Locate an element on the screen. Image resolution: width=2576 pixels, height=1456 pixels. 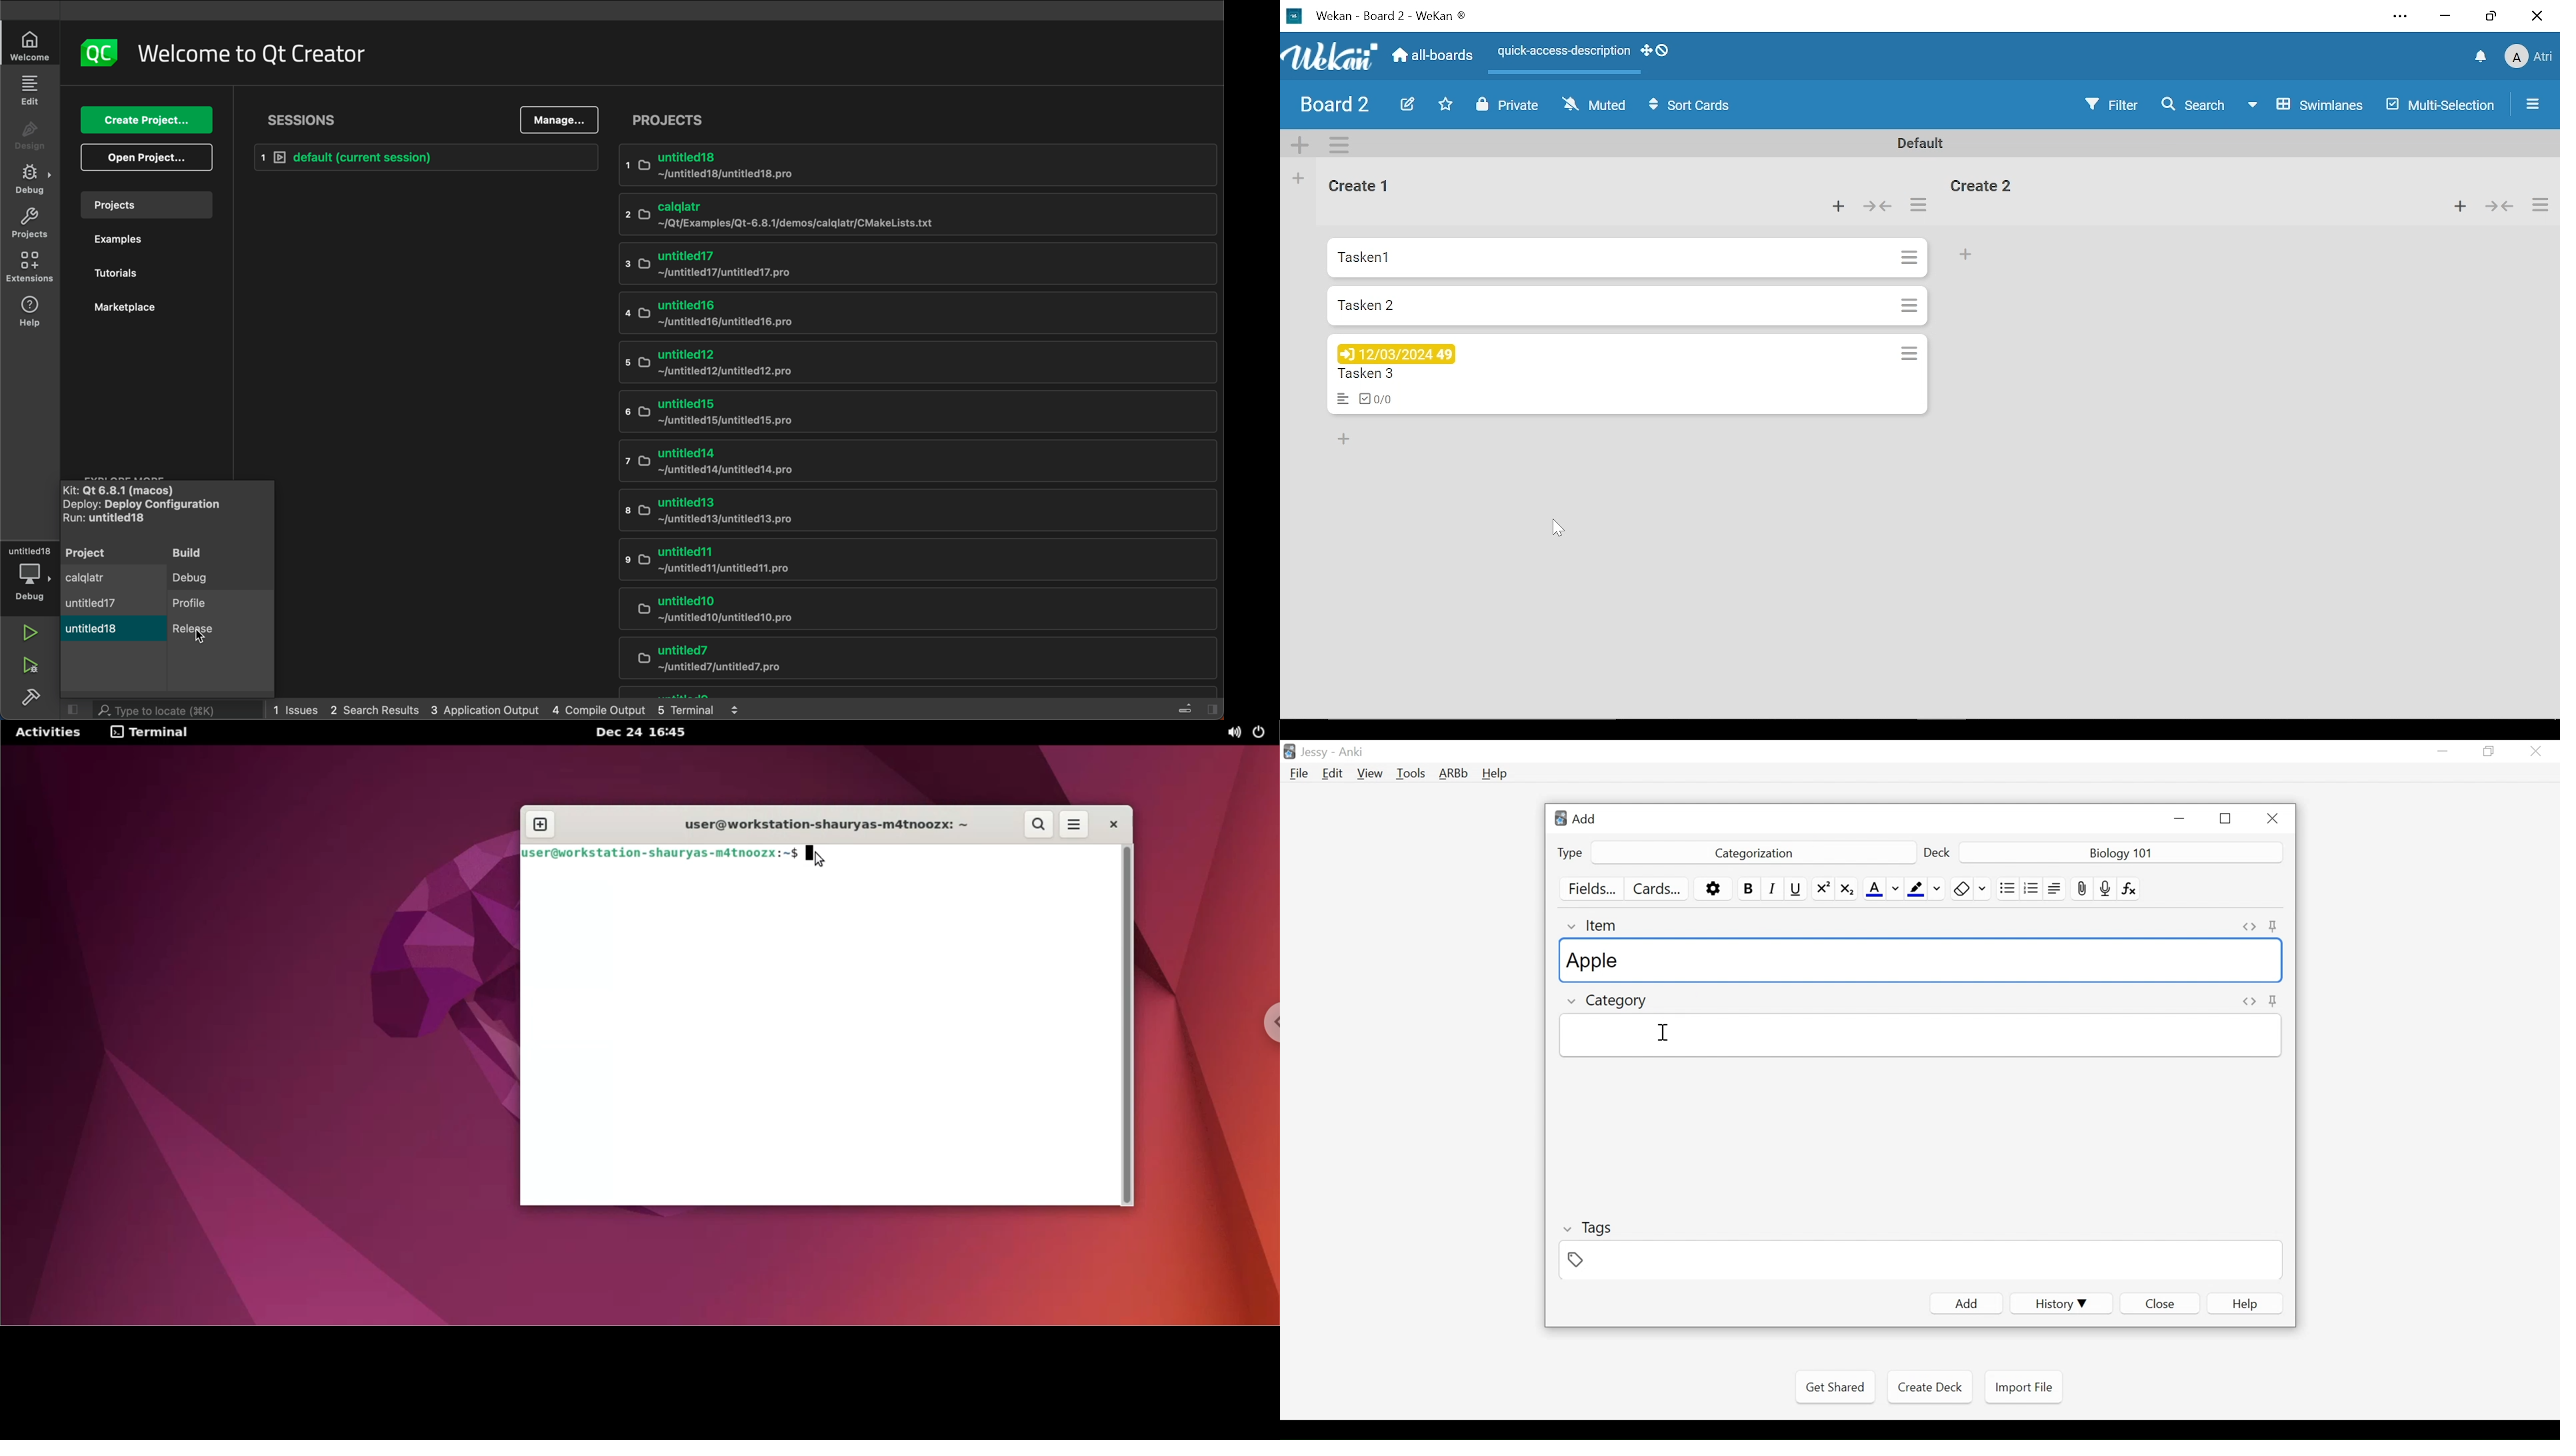
deploy and run is located at coordinates (144, 512).